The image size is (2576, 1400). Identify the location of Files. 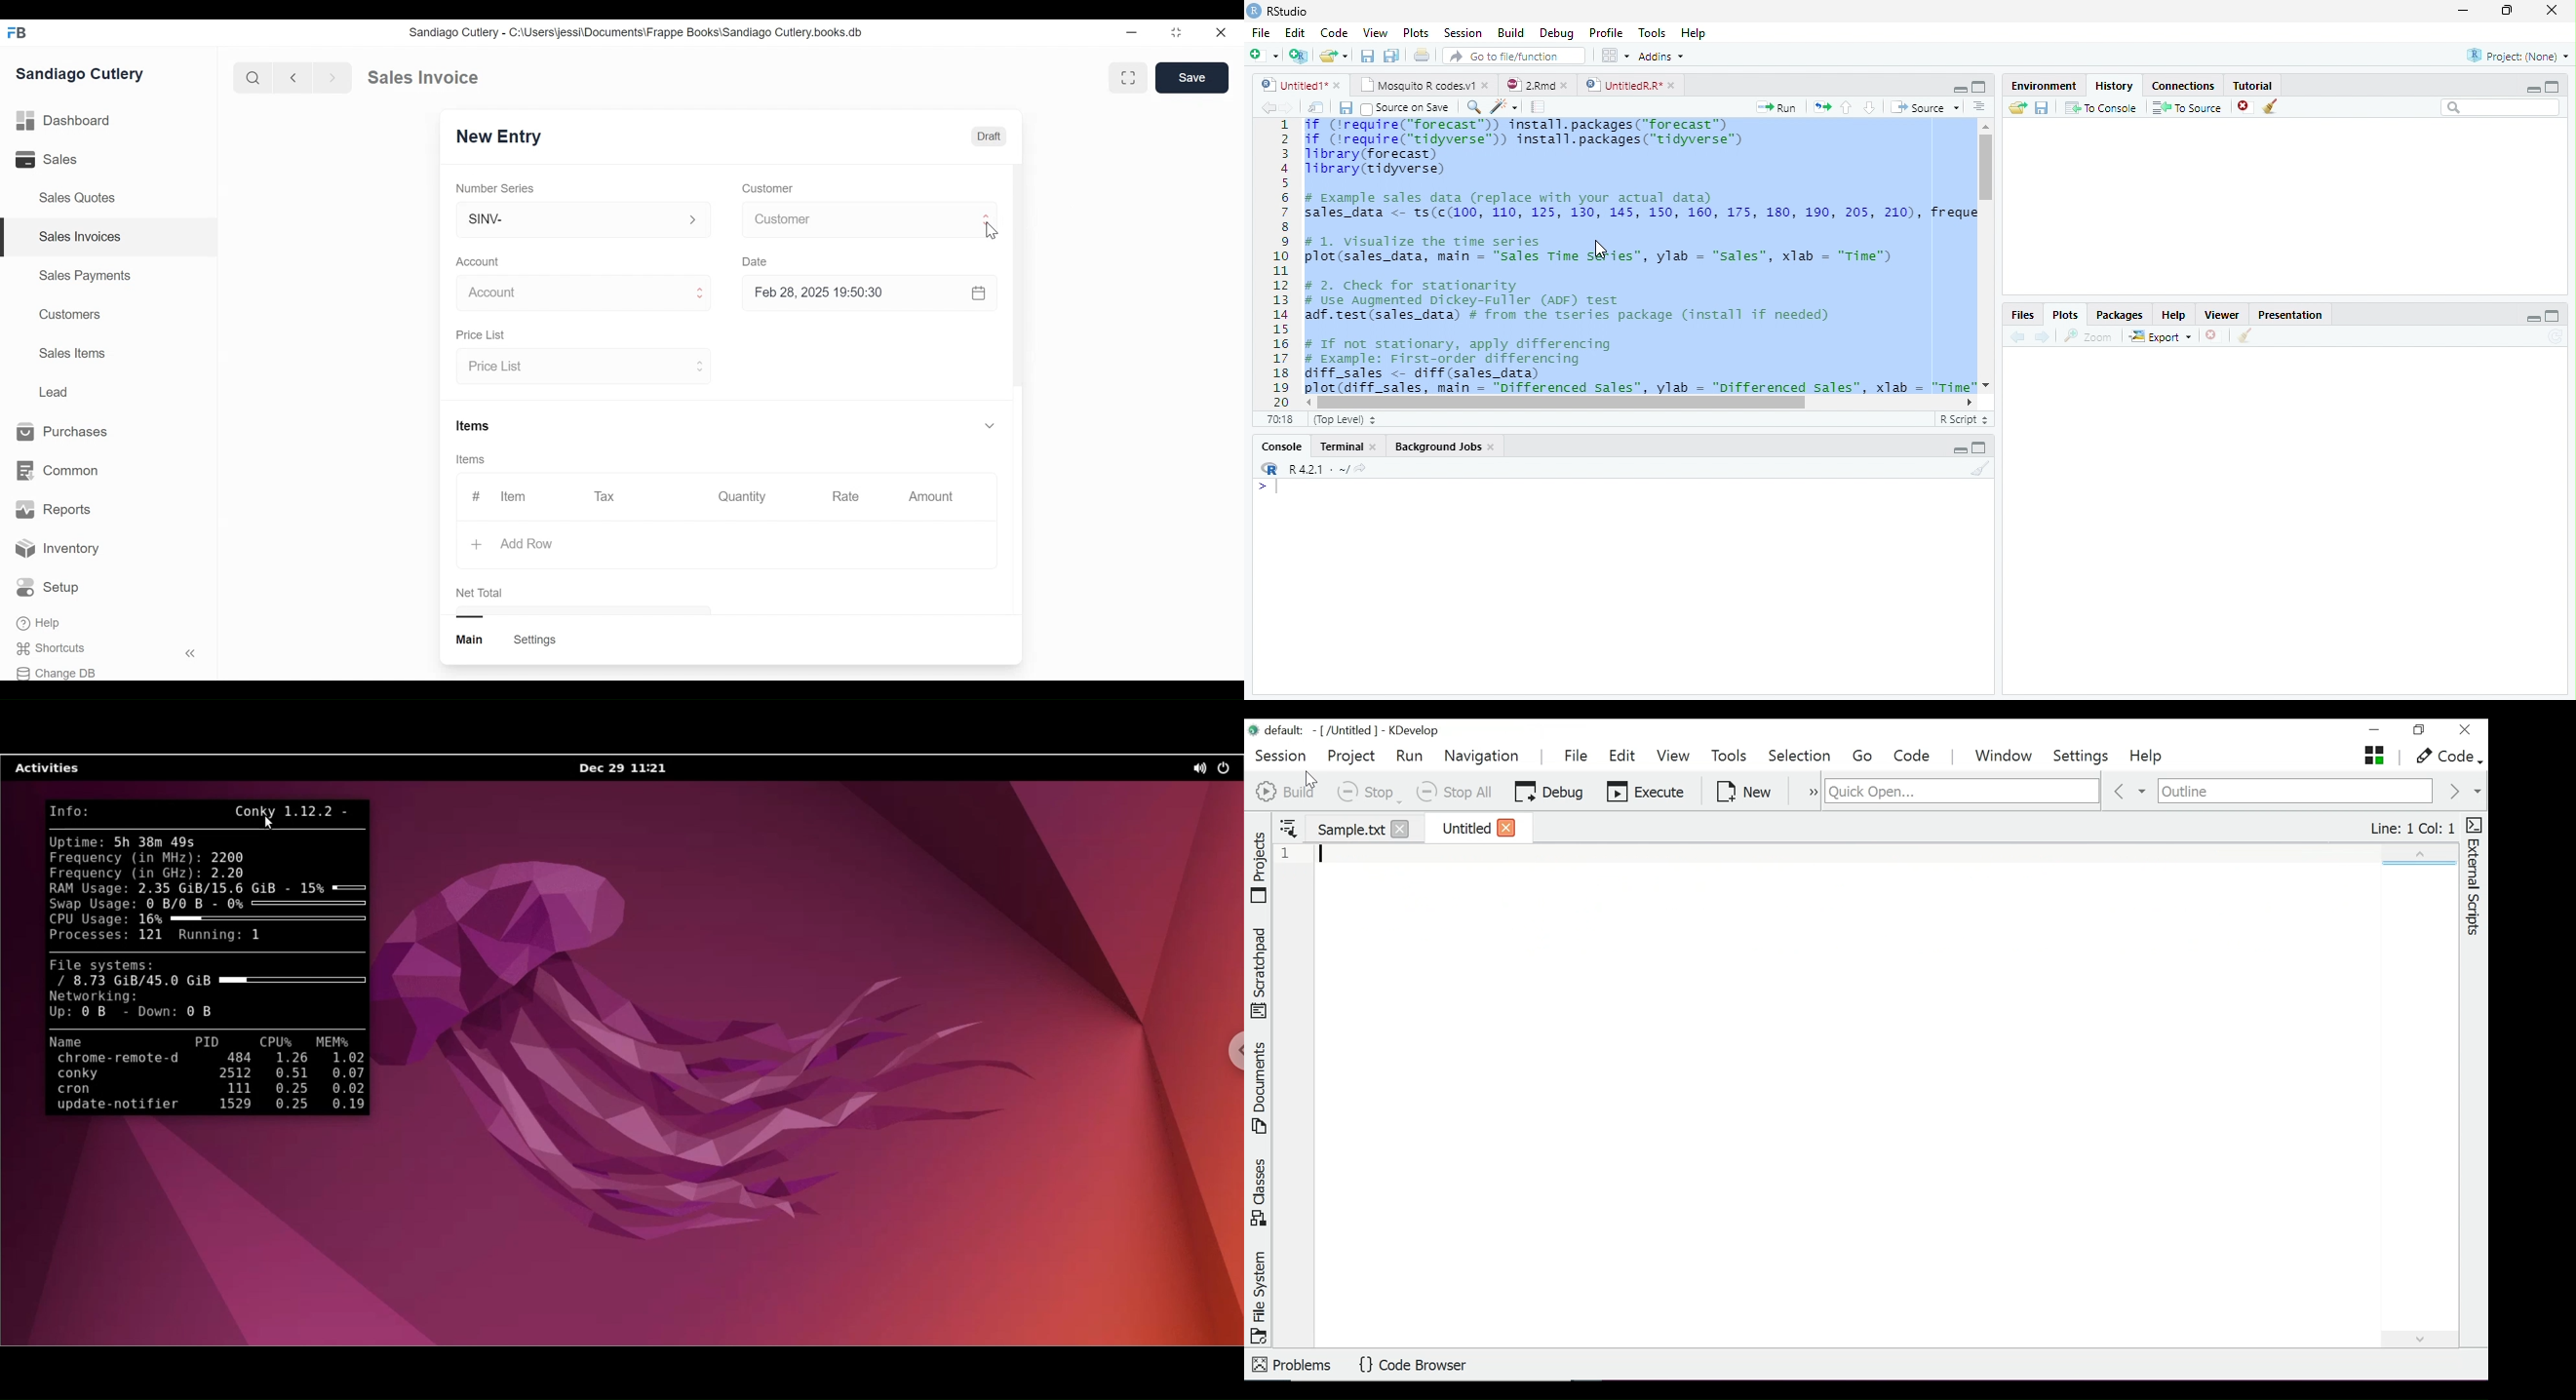
(2025, 315).